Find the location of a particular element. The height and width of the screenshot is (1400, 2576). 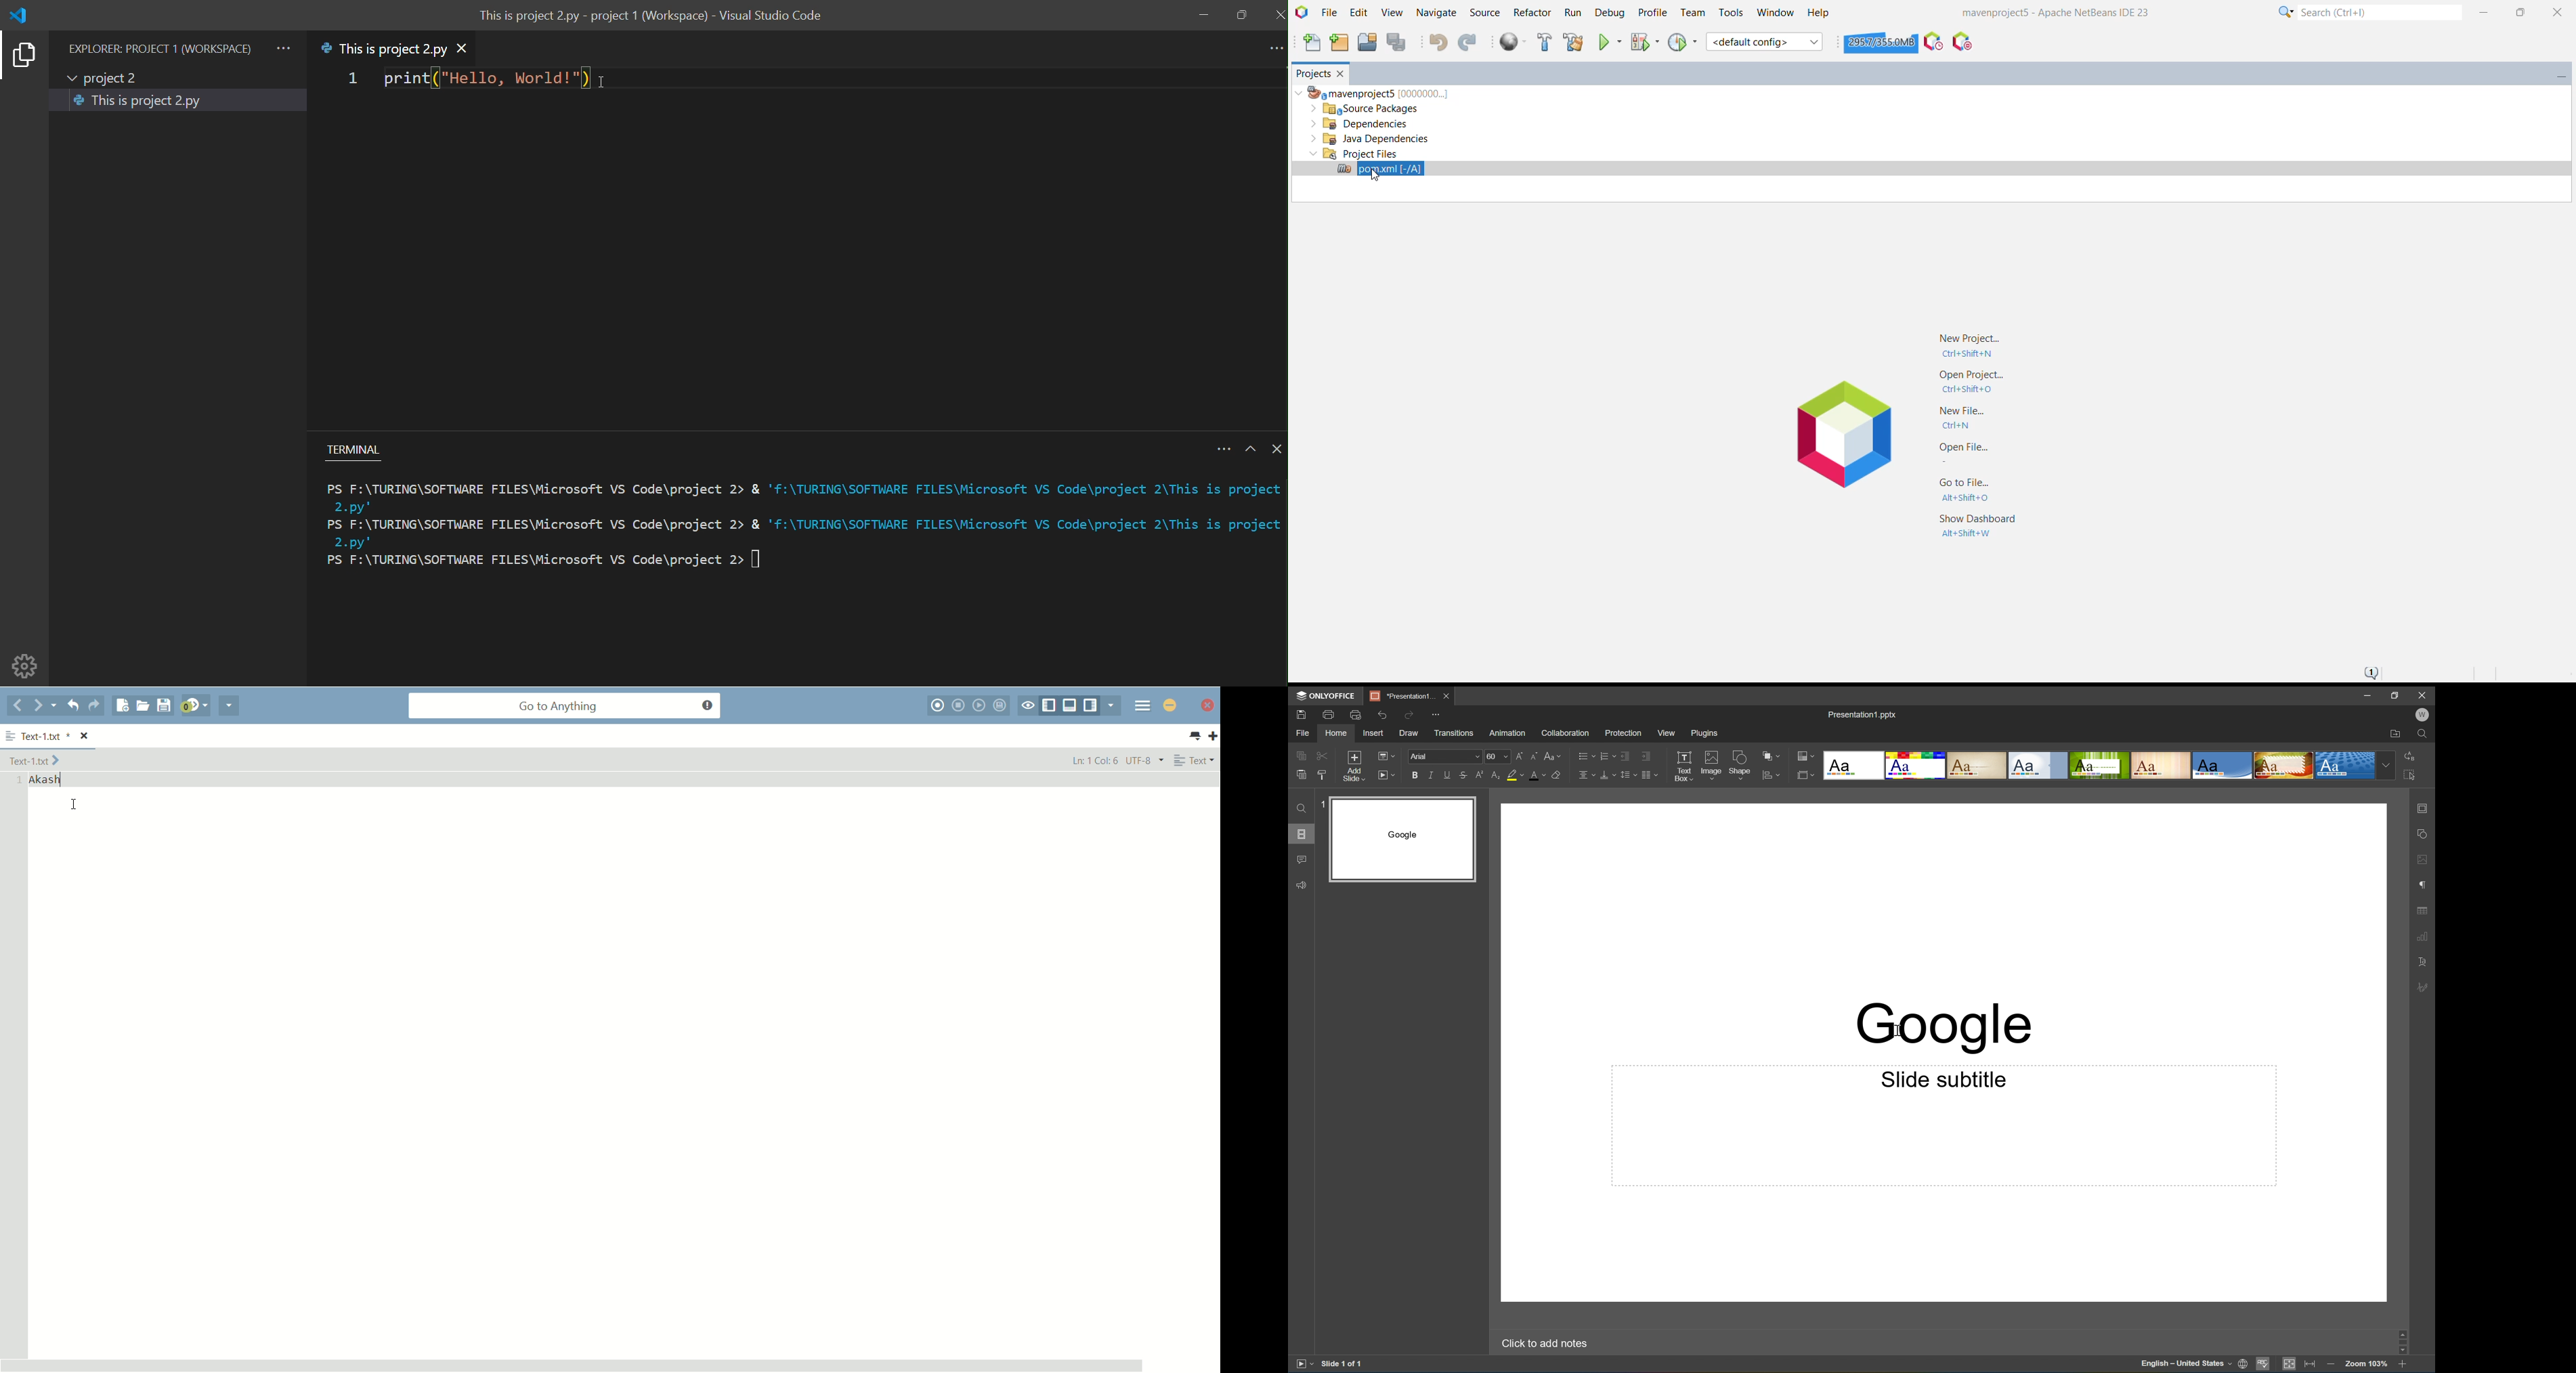

Basic is located at coordinates (1915, 765).